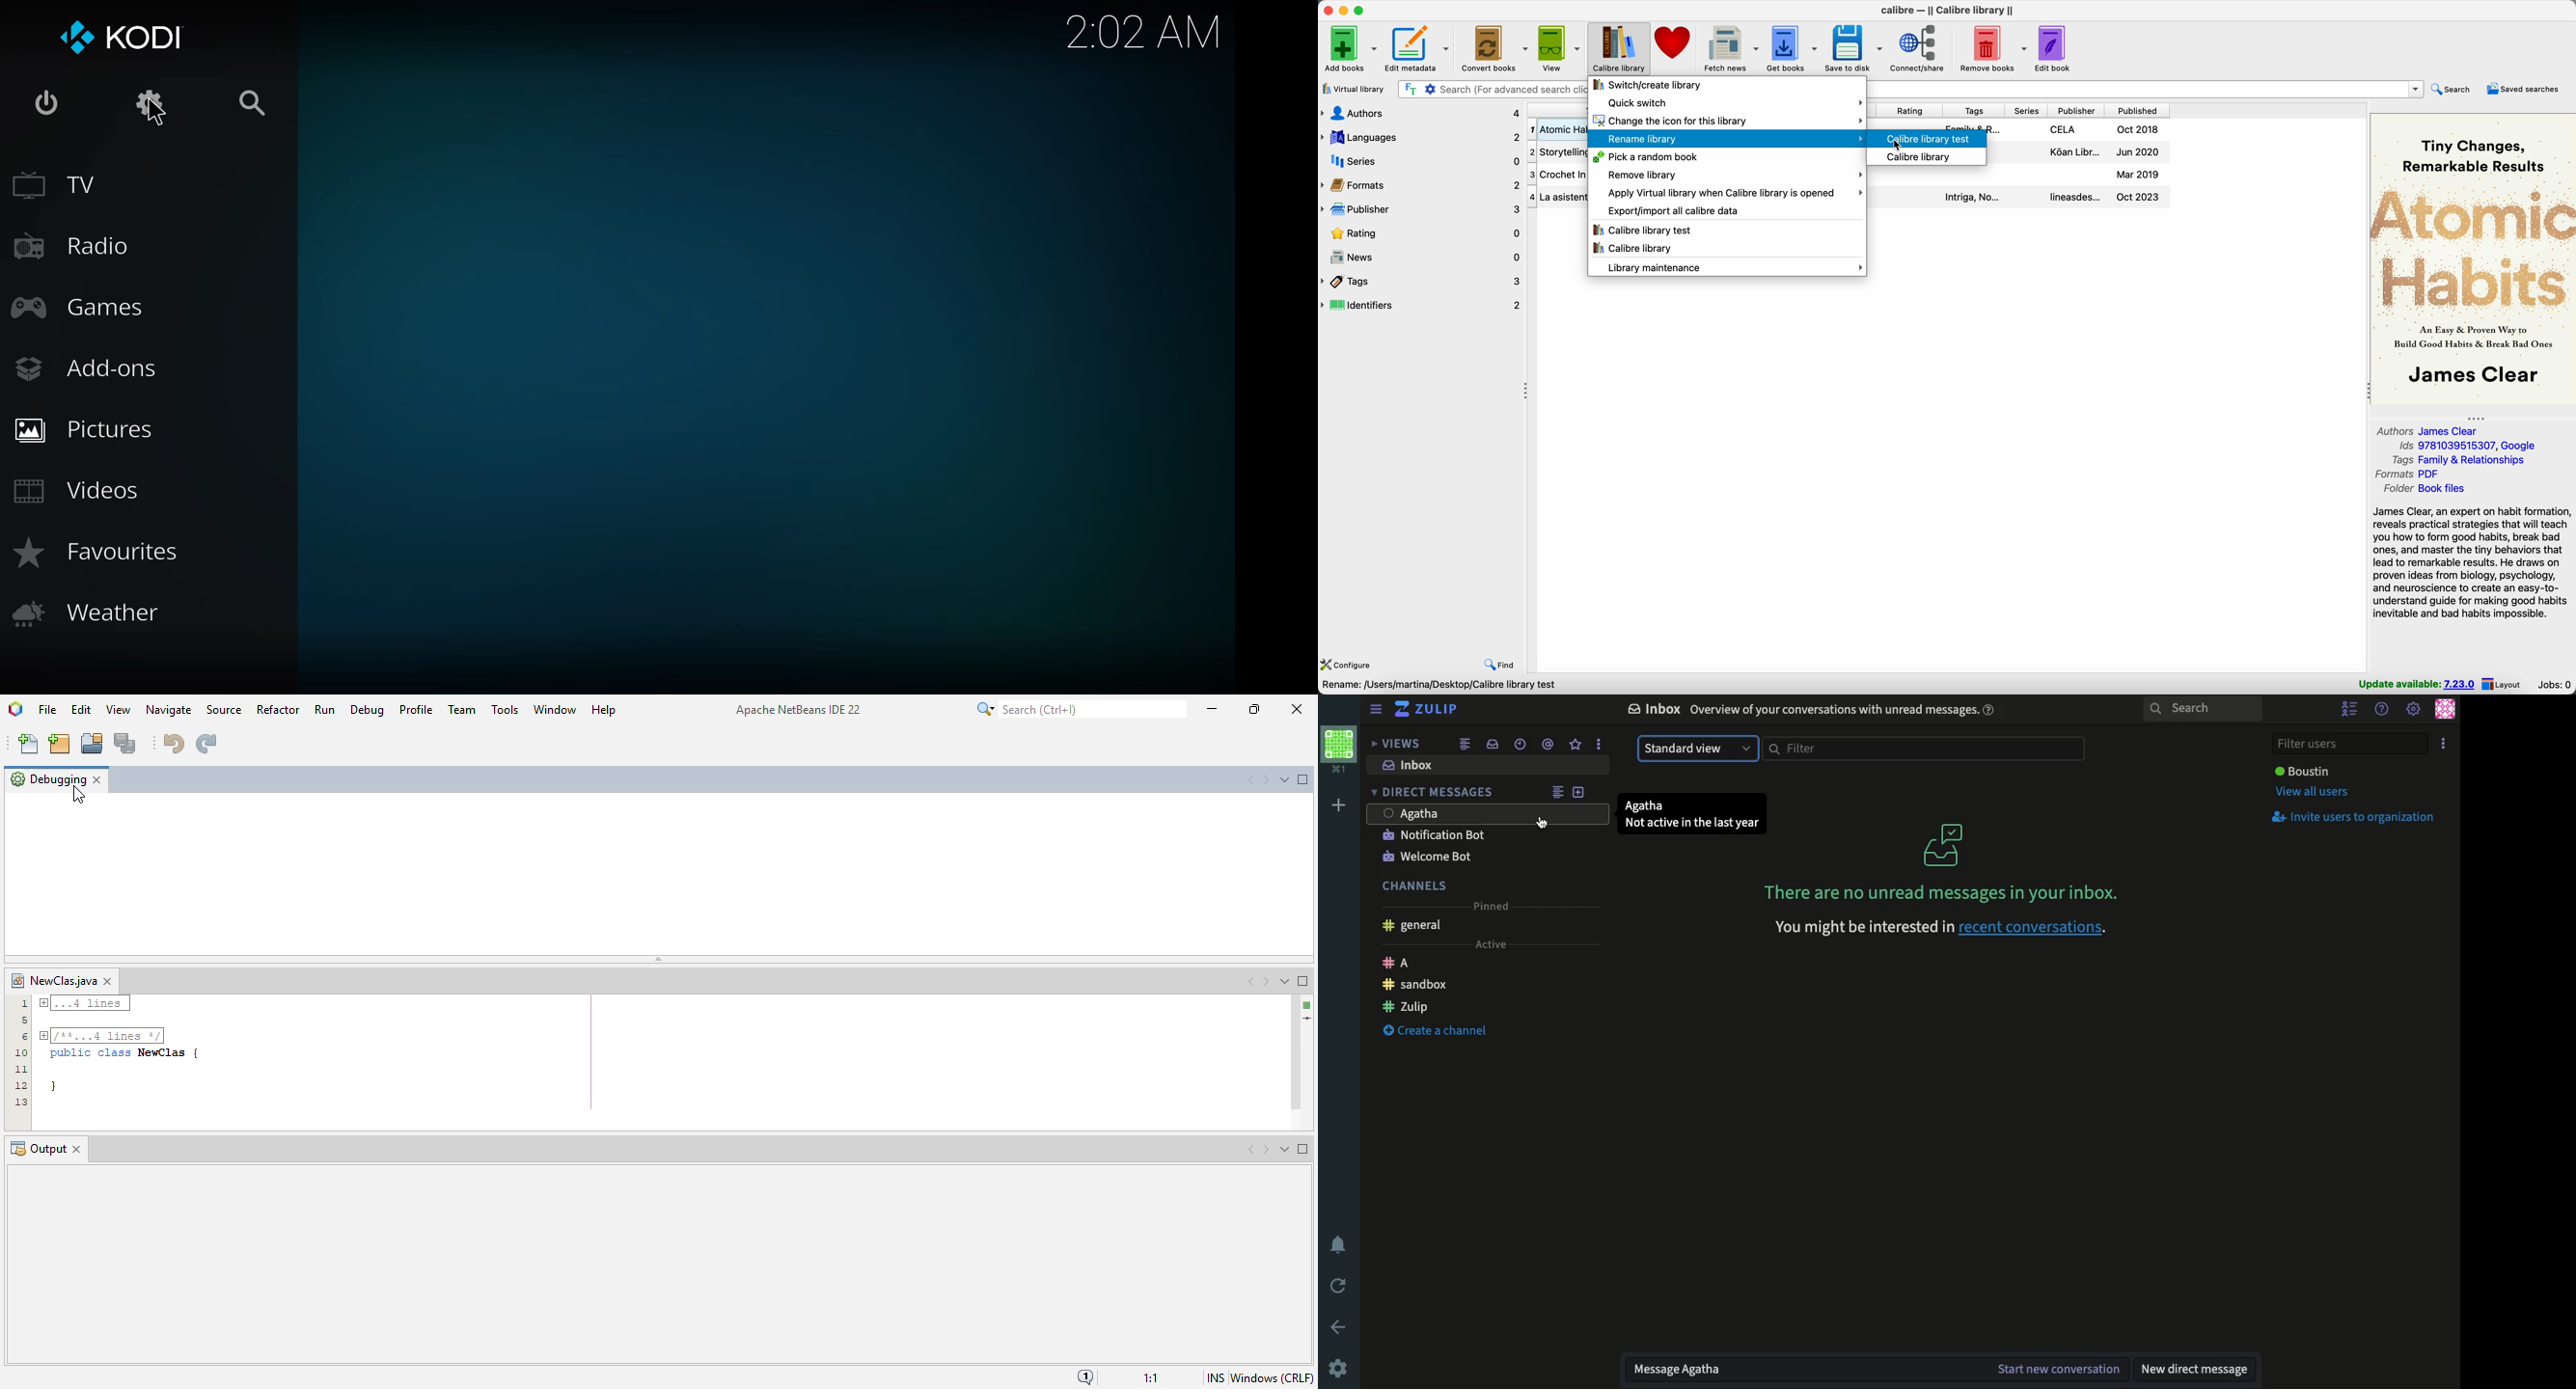 This screenshot has width=2576, height=1400. What do you see at coordinates (1557, 111) in the screenshot?
I see `title` at bounding box center [1557, 111].